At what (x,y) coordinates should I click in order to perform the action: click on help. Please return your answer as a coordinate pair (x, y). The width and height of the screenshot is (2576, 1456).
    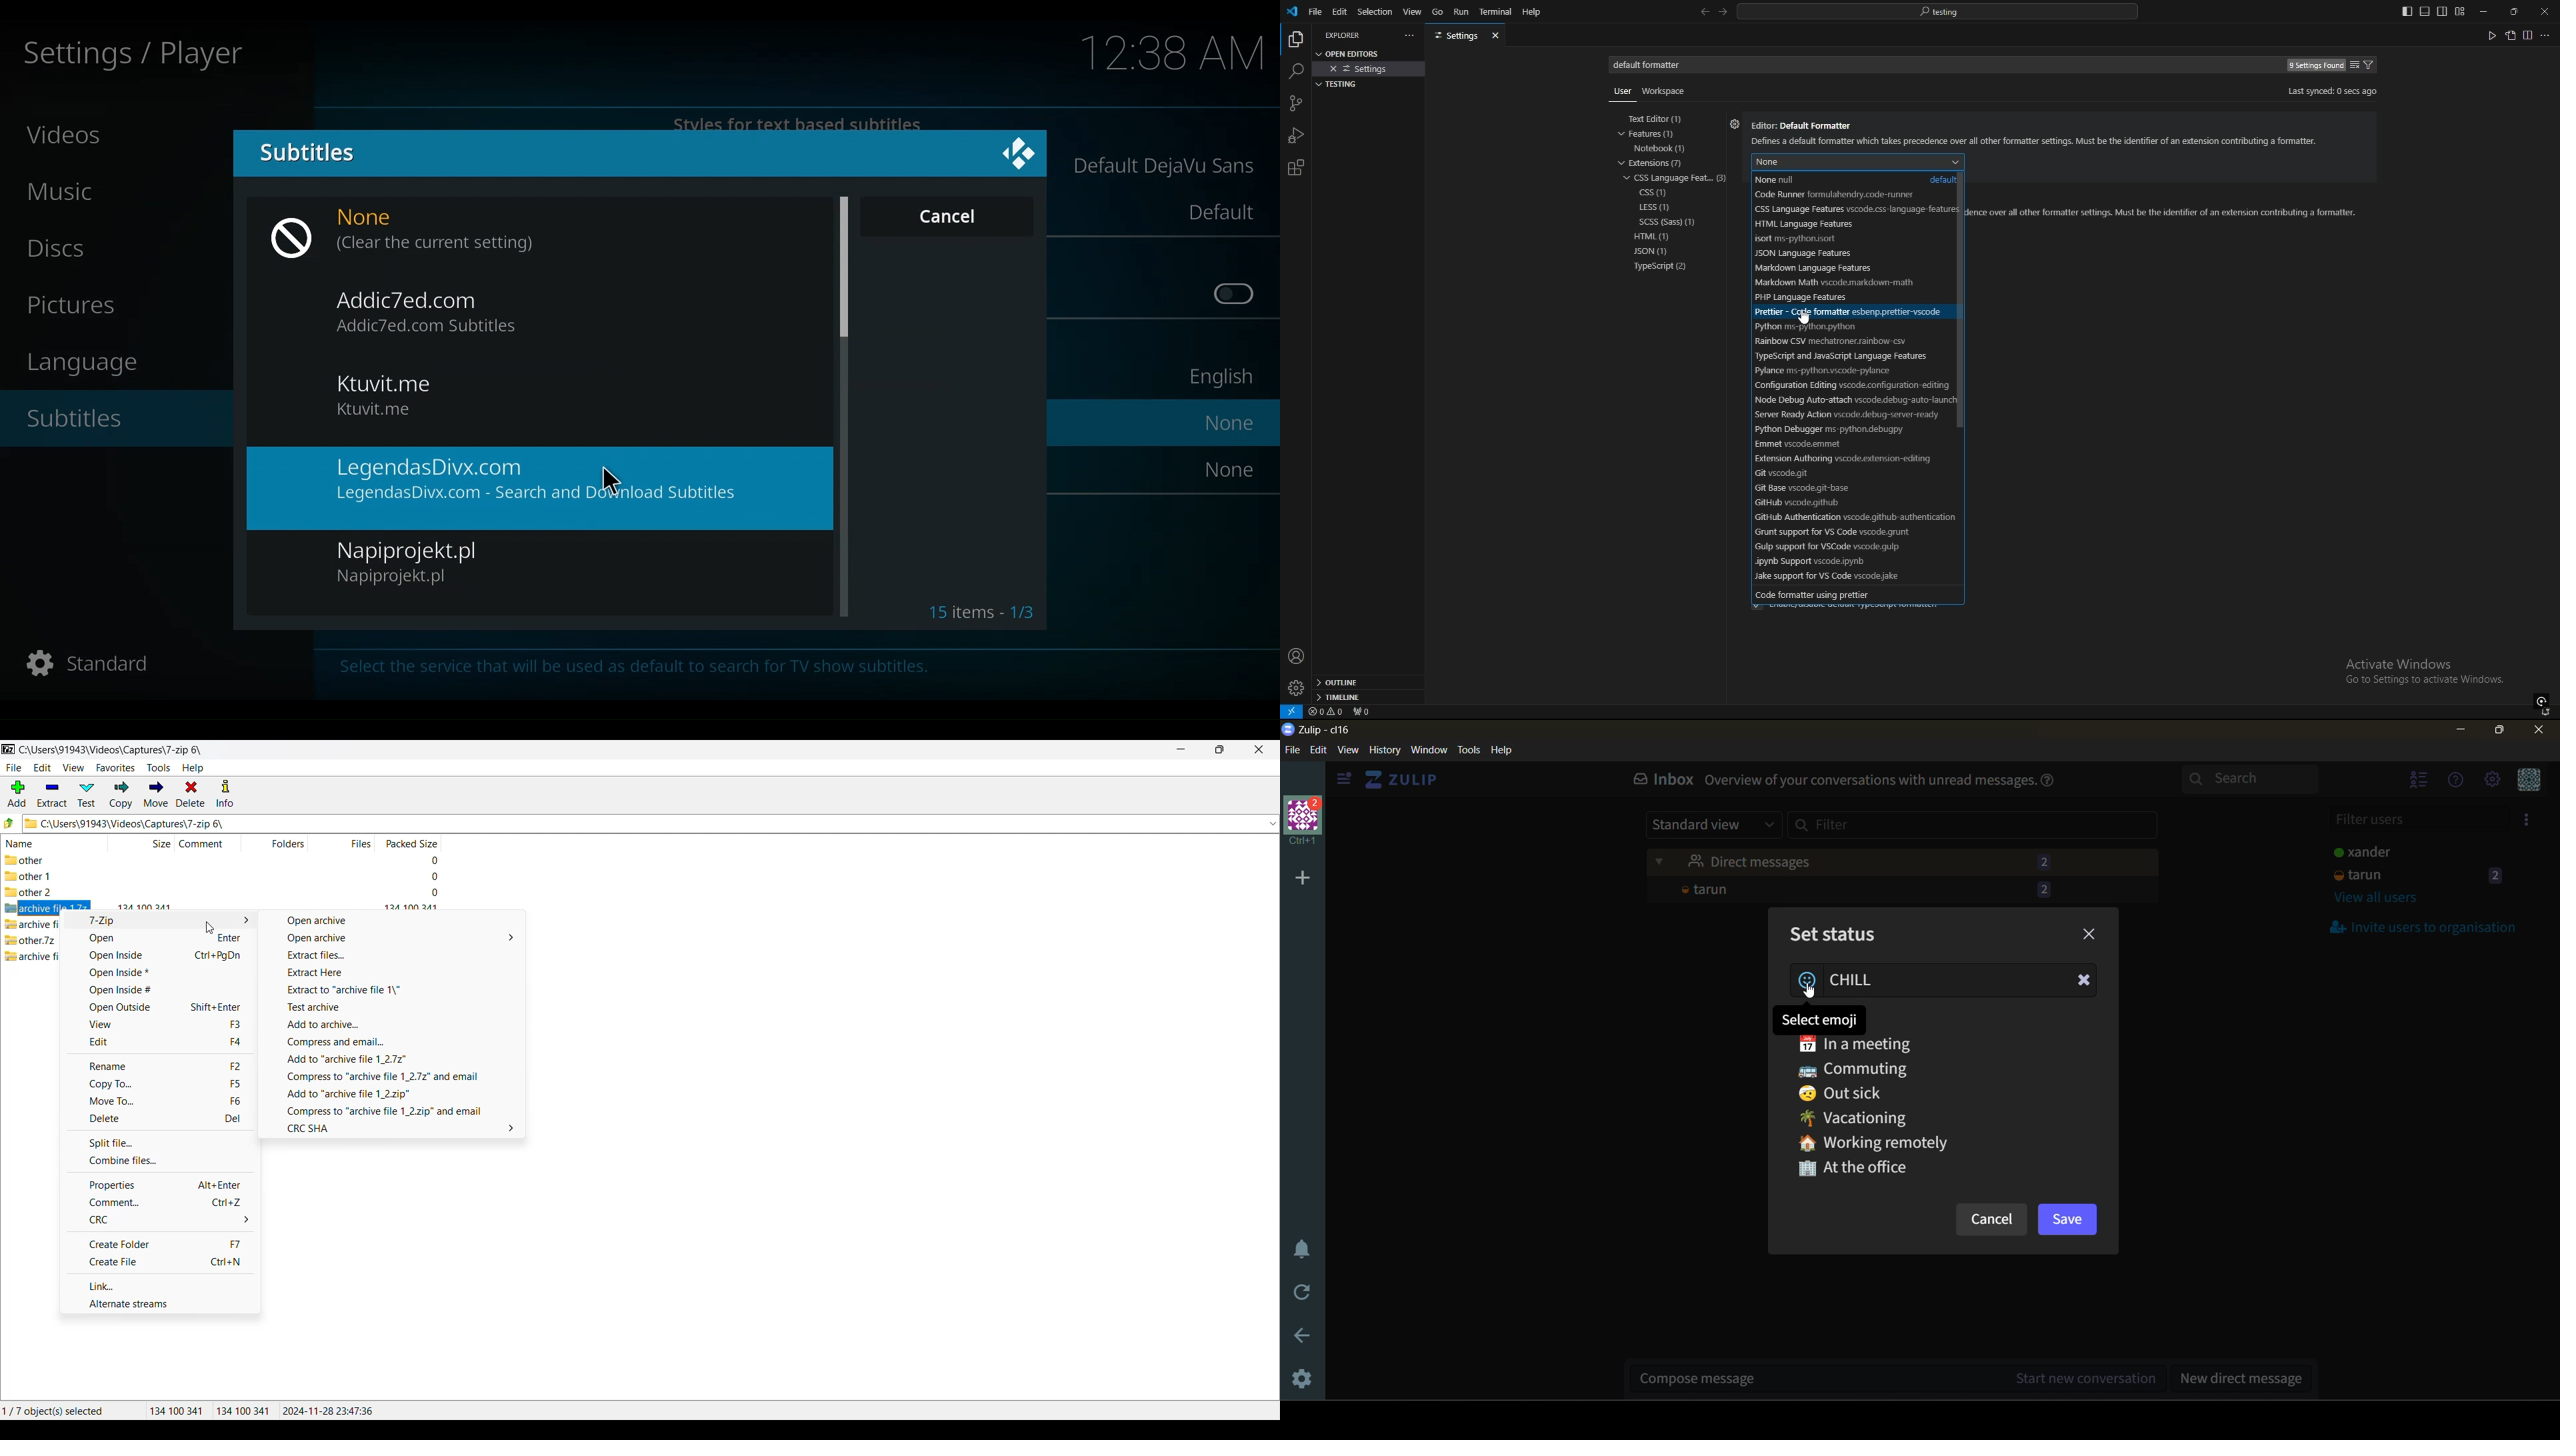
    Looking at the image, I should click on (1503, 751).